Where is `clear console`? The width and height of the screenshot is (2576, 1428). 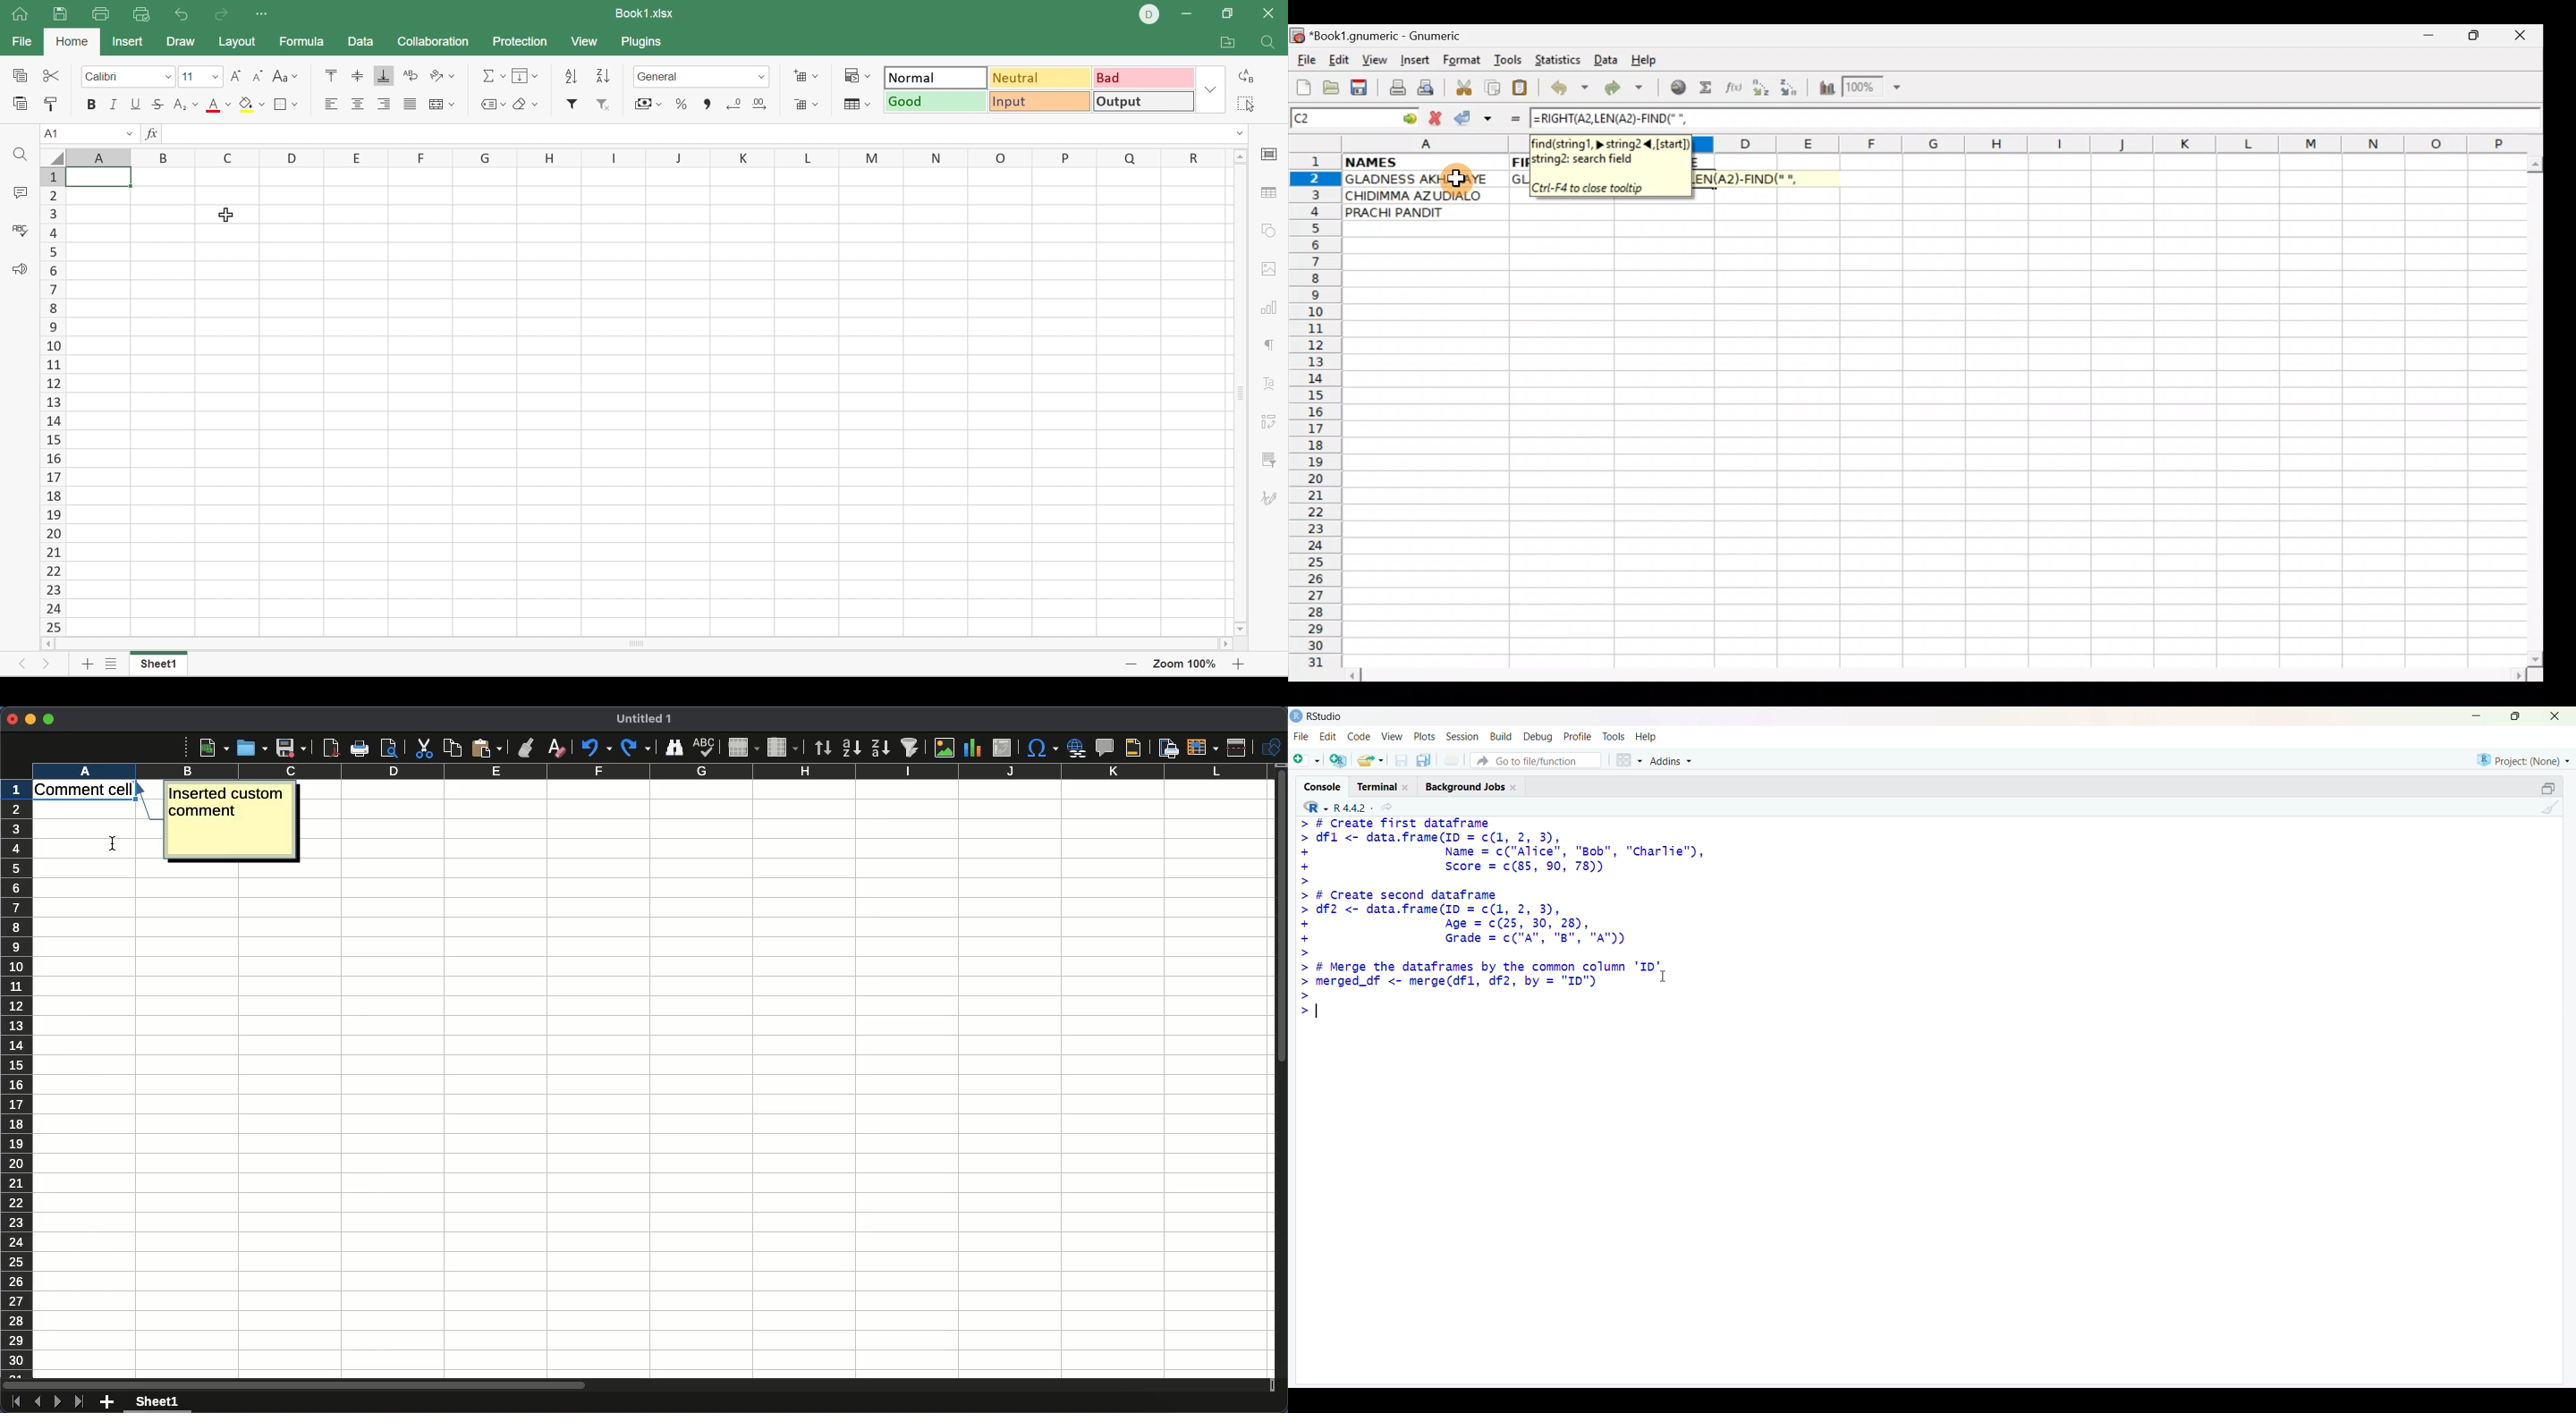
clear console is located at coordinates (2551, 808).